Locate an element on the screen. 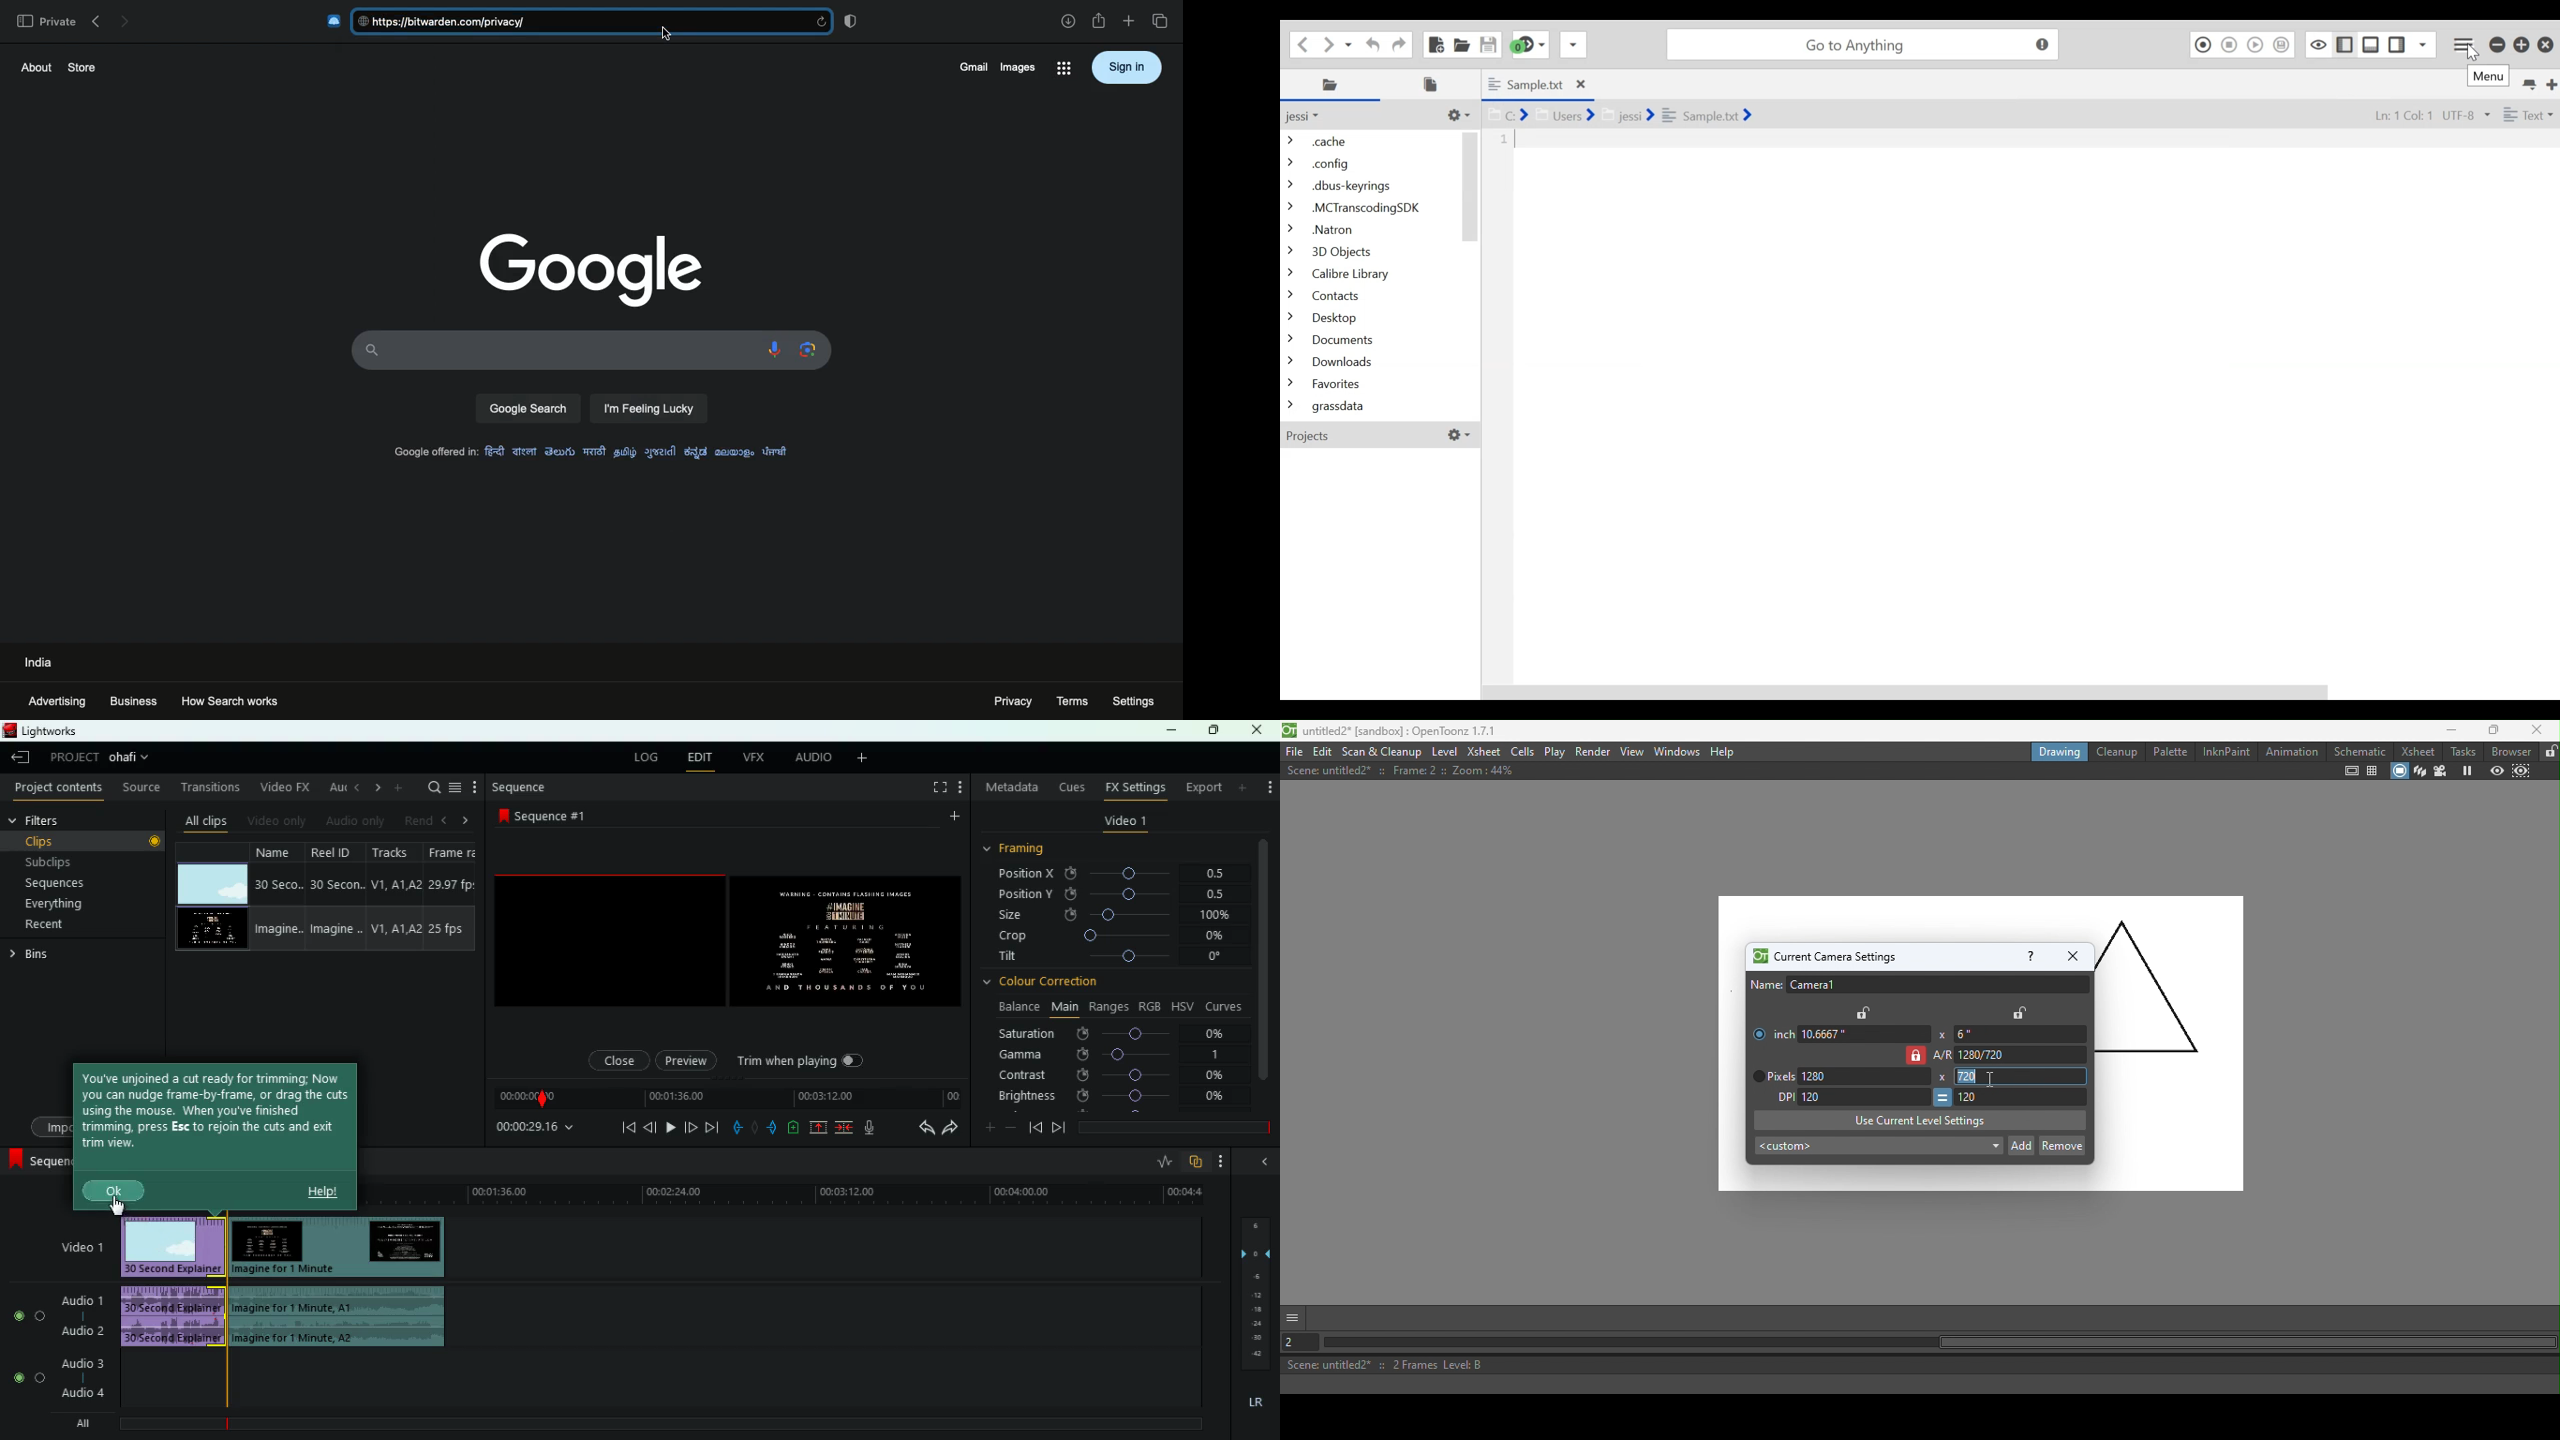 This screenshot has height=1456, width=2576. google offered in is located at coordinates (432, 453).